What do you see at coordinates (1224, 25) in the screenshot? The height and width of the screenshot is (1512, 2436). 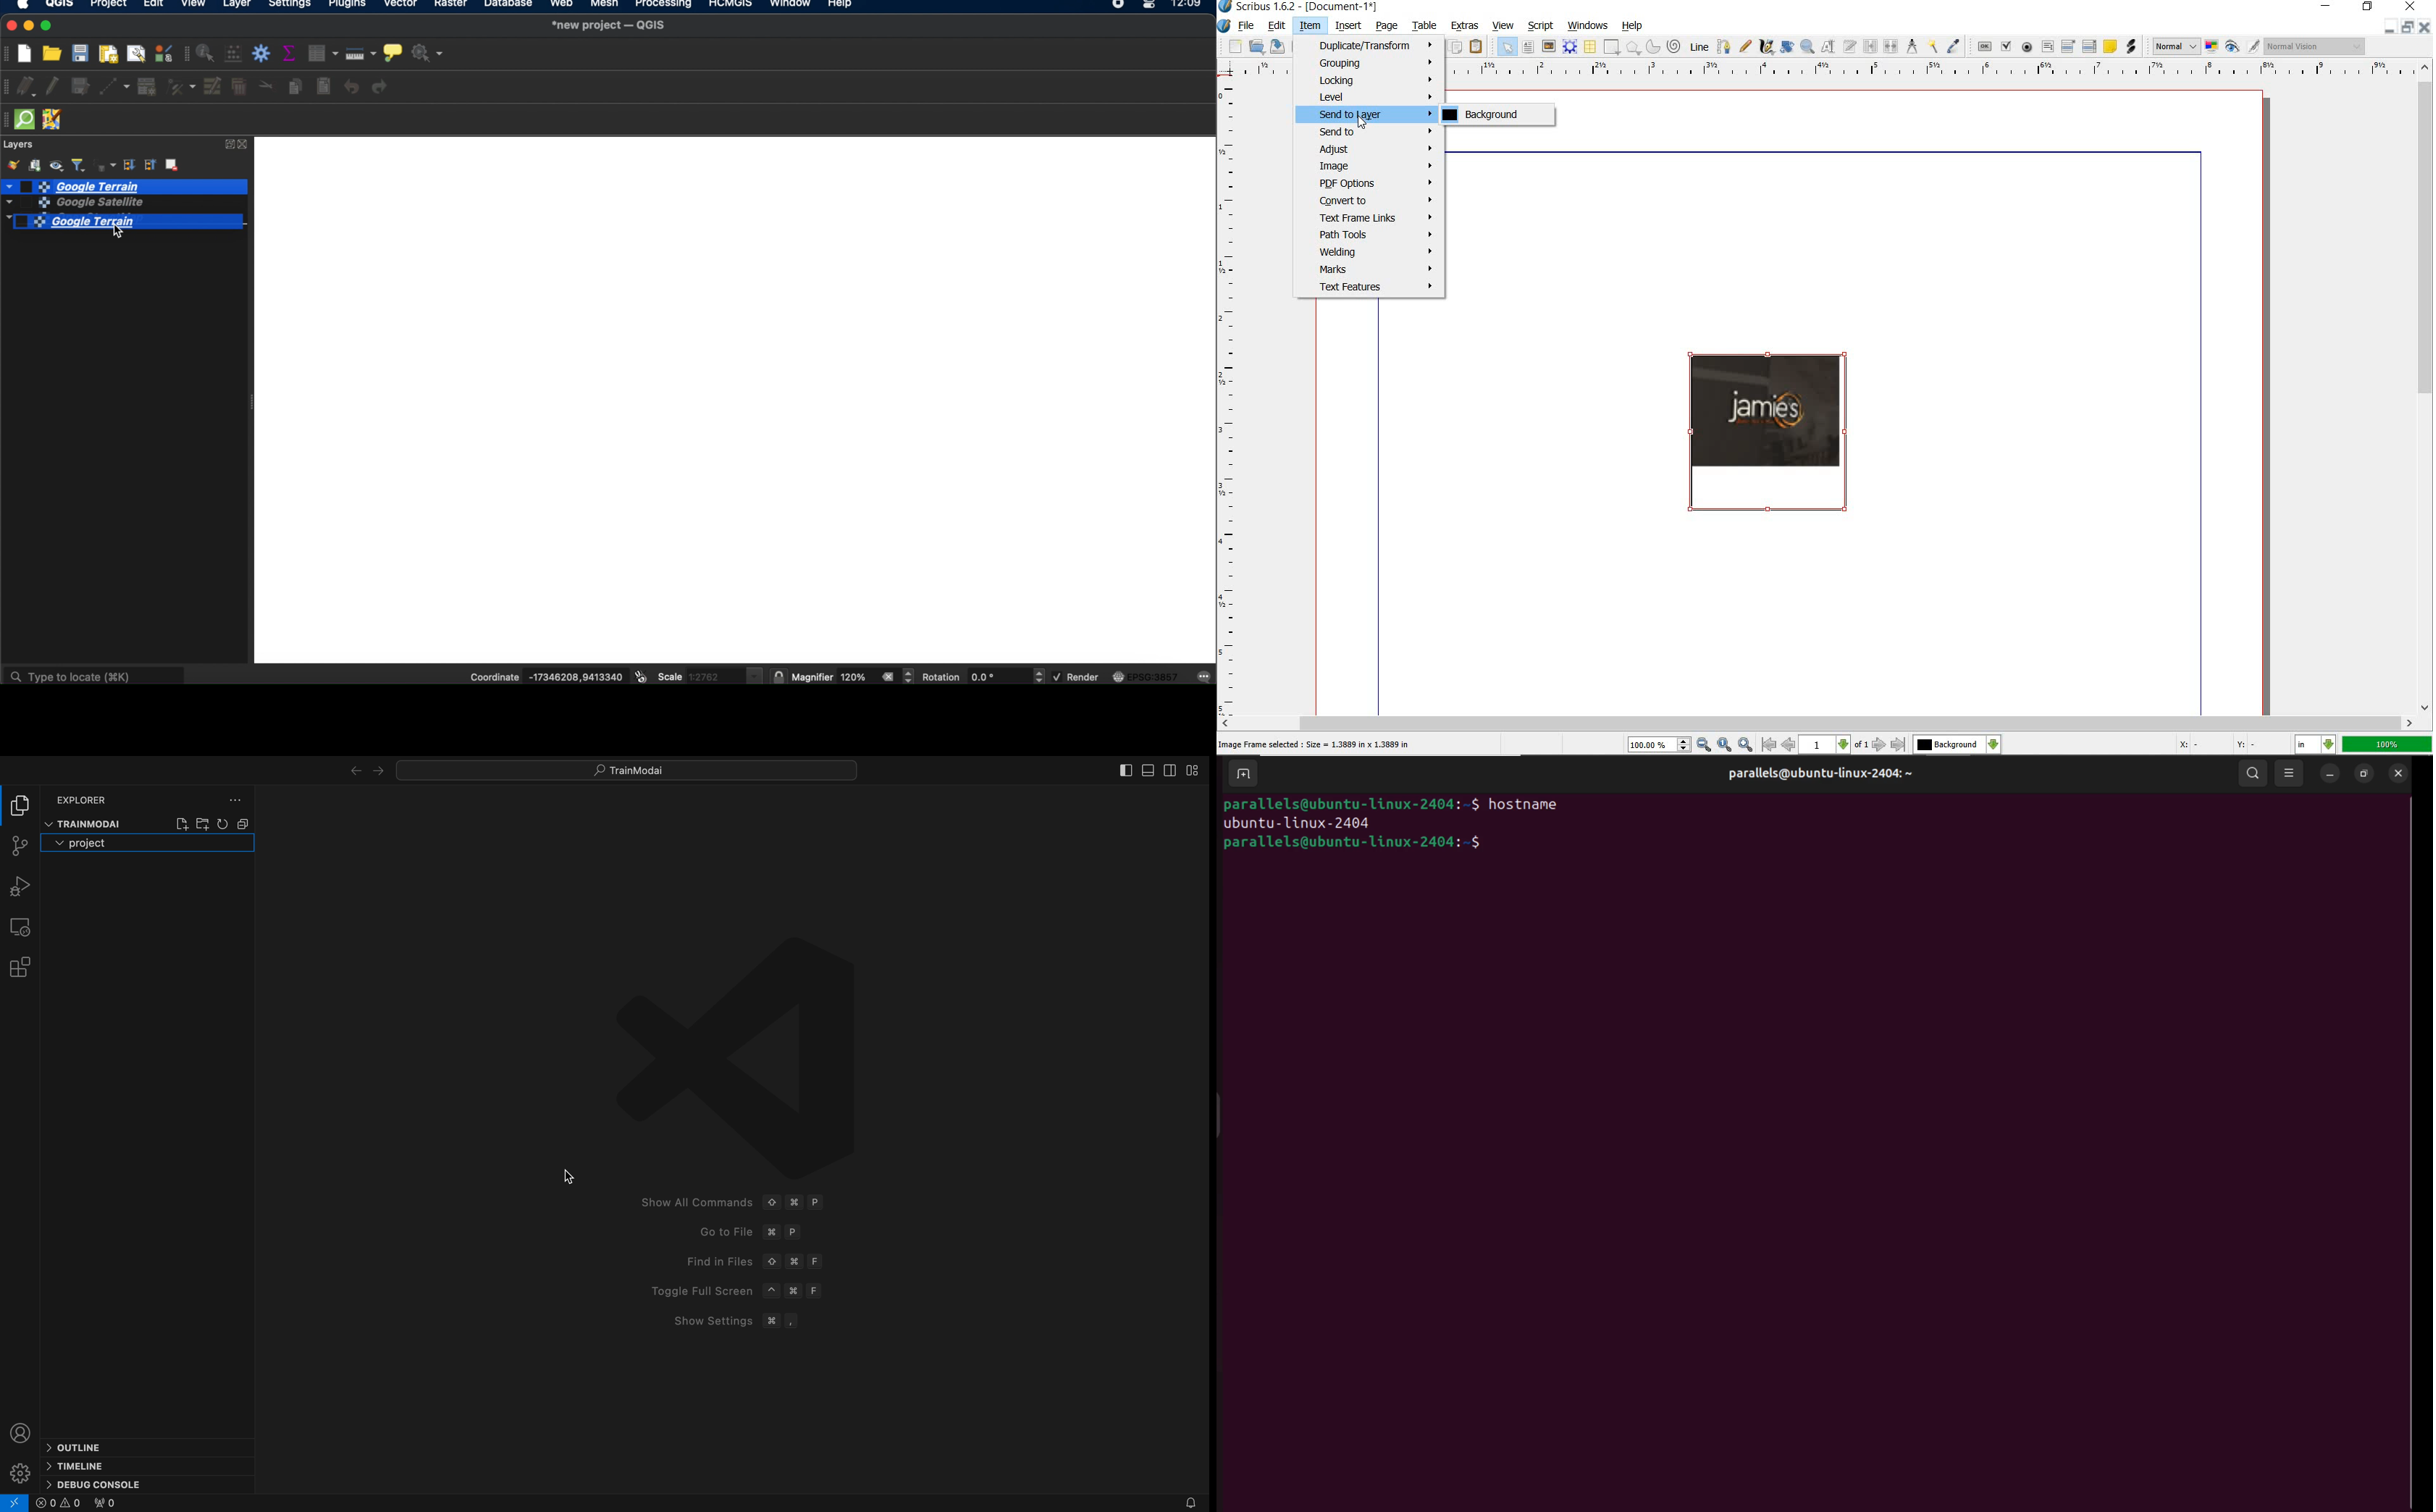 I see `system logo` at bounding box center [1224, 25].